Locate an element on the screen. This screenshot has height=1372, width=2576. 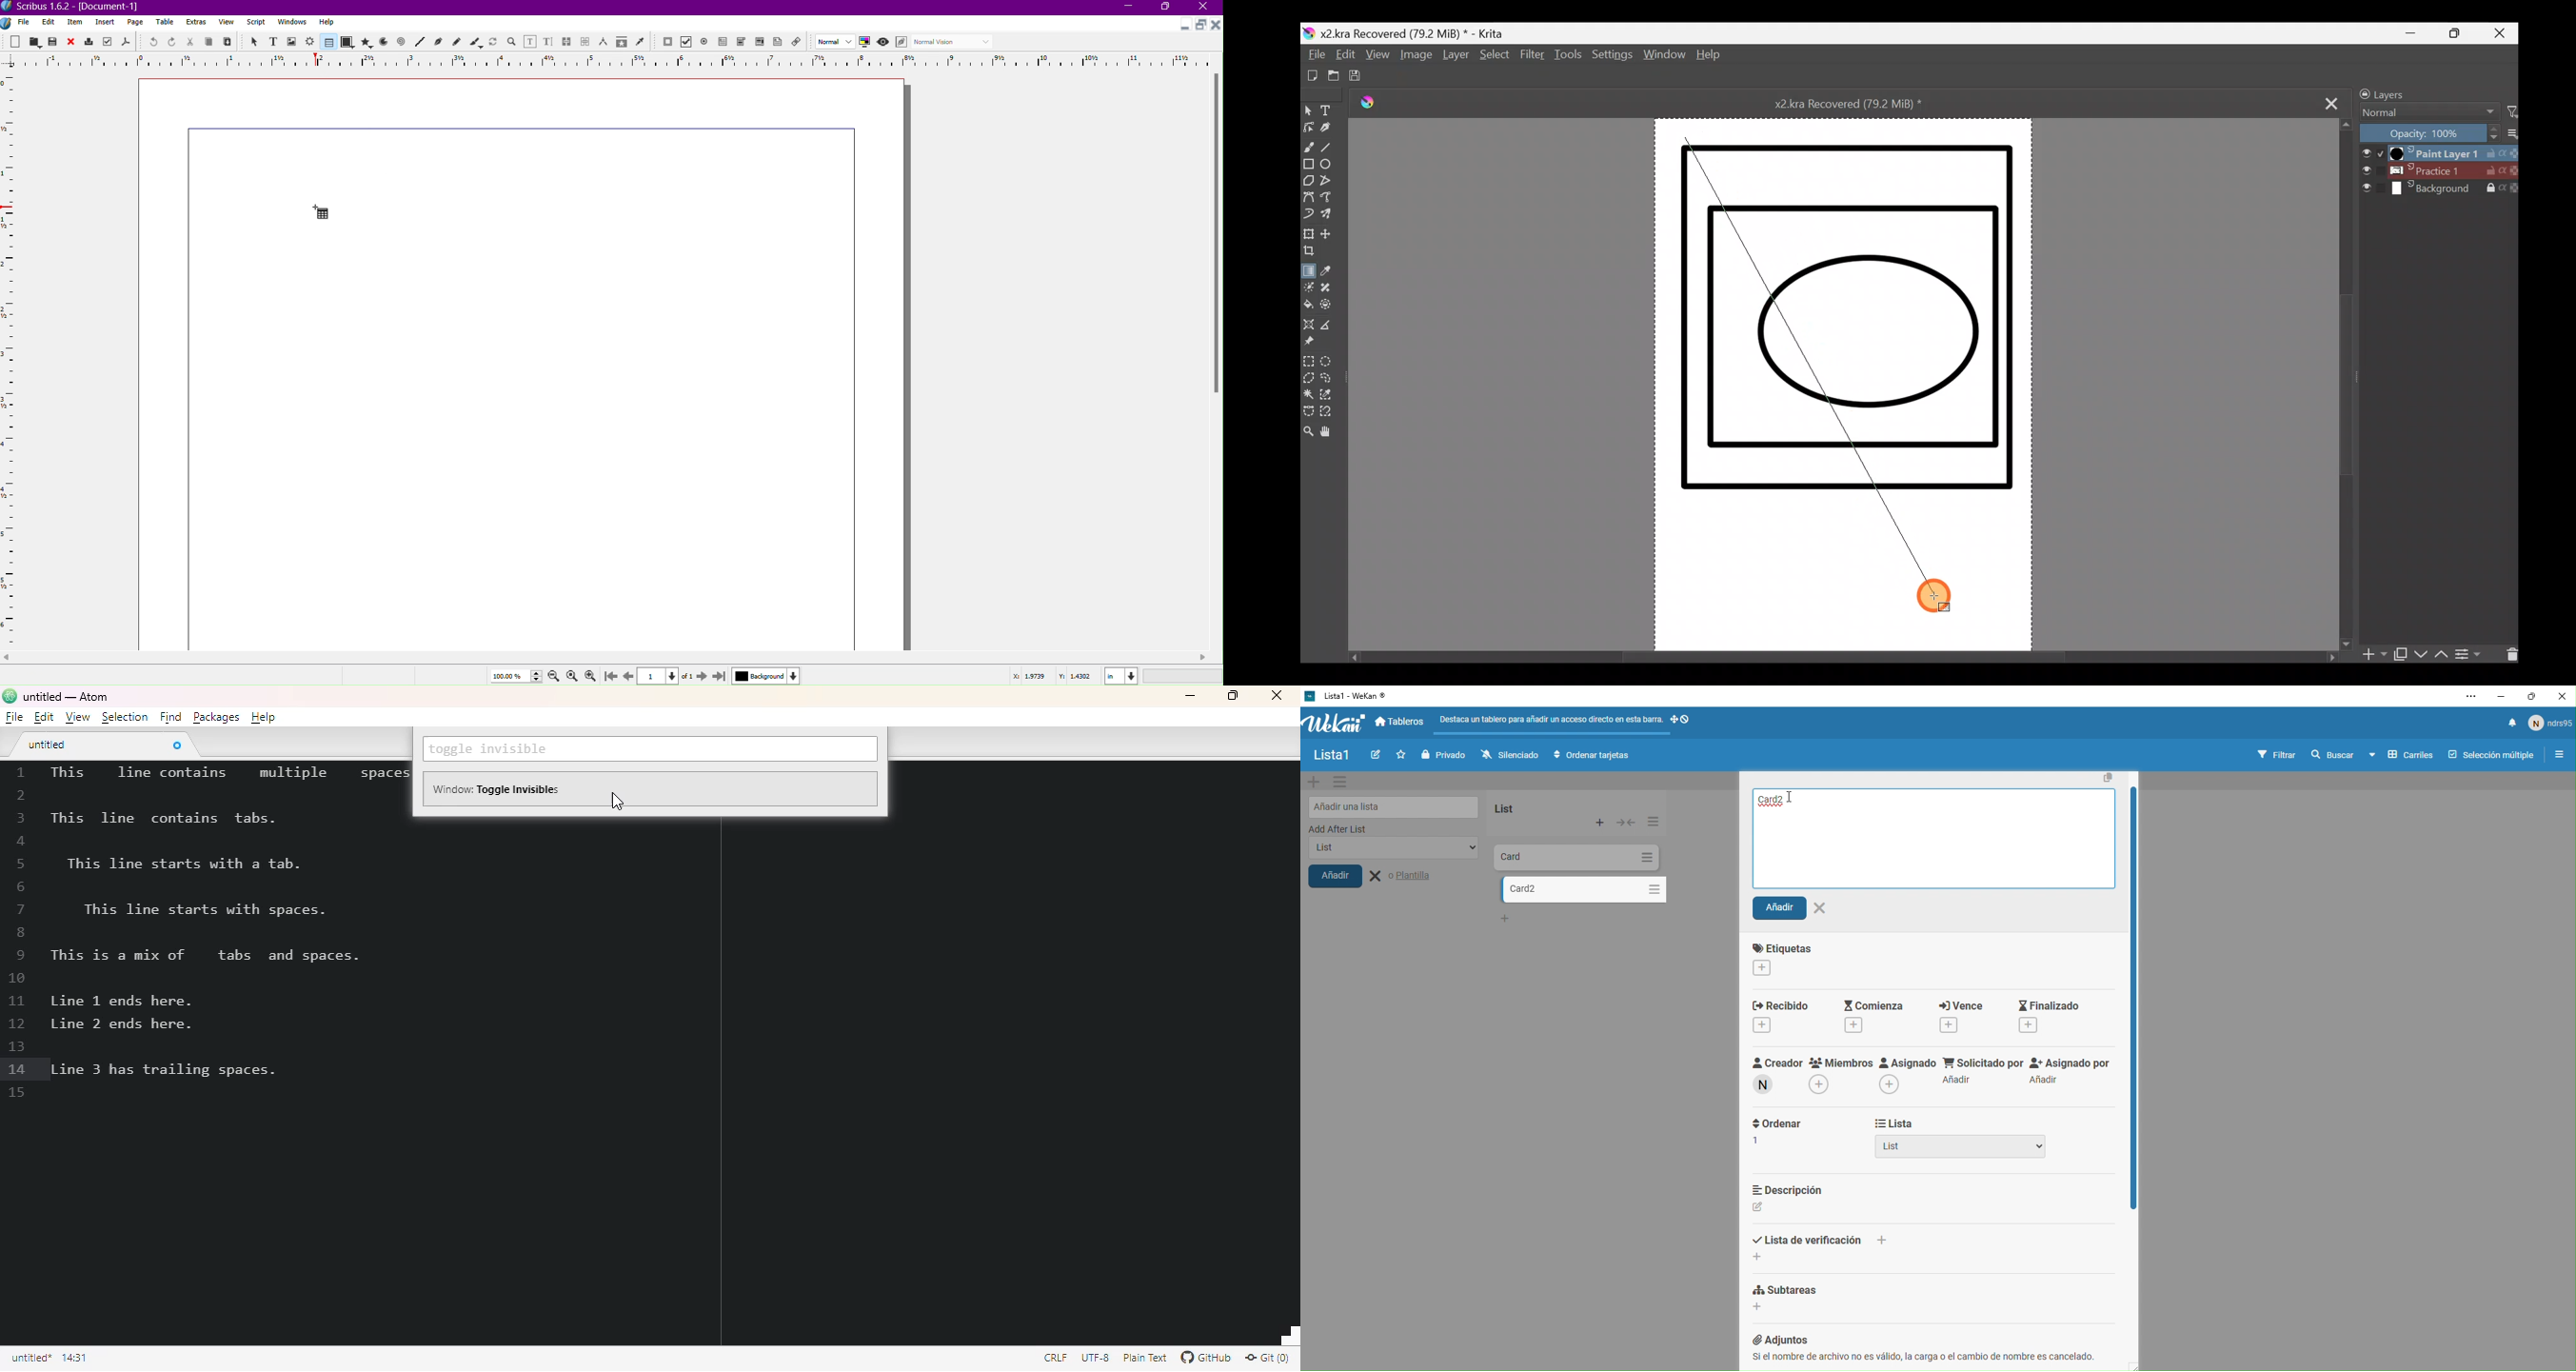
privado is located at coordinates (1442, 755).